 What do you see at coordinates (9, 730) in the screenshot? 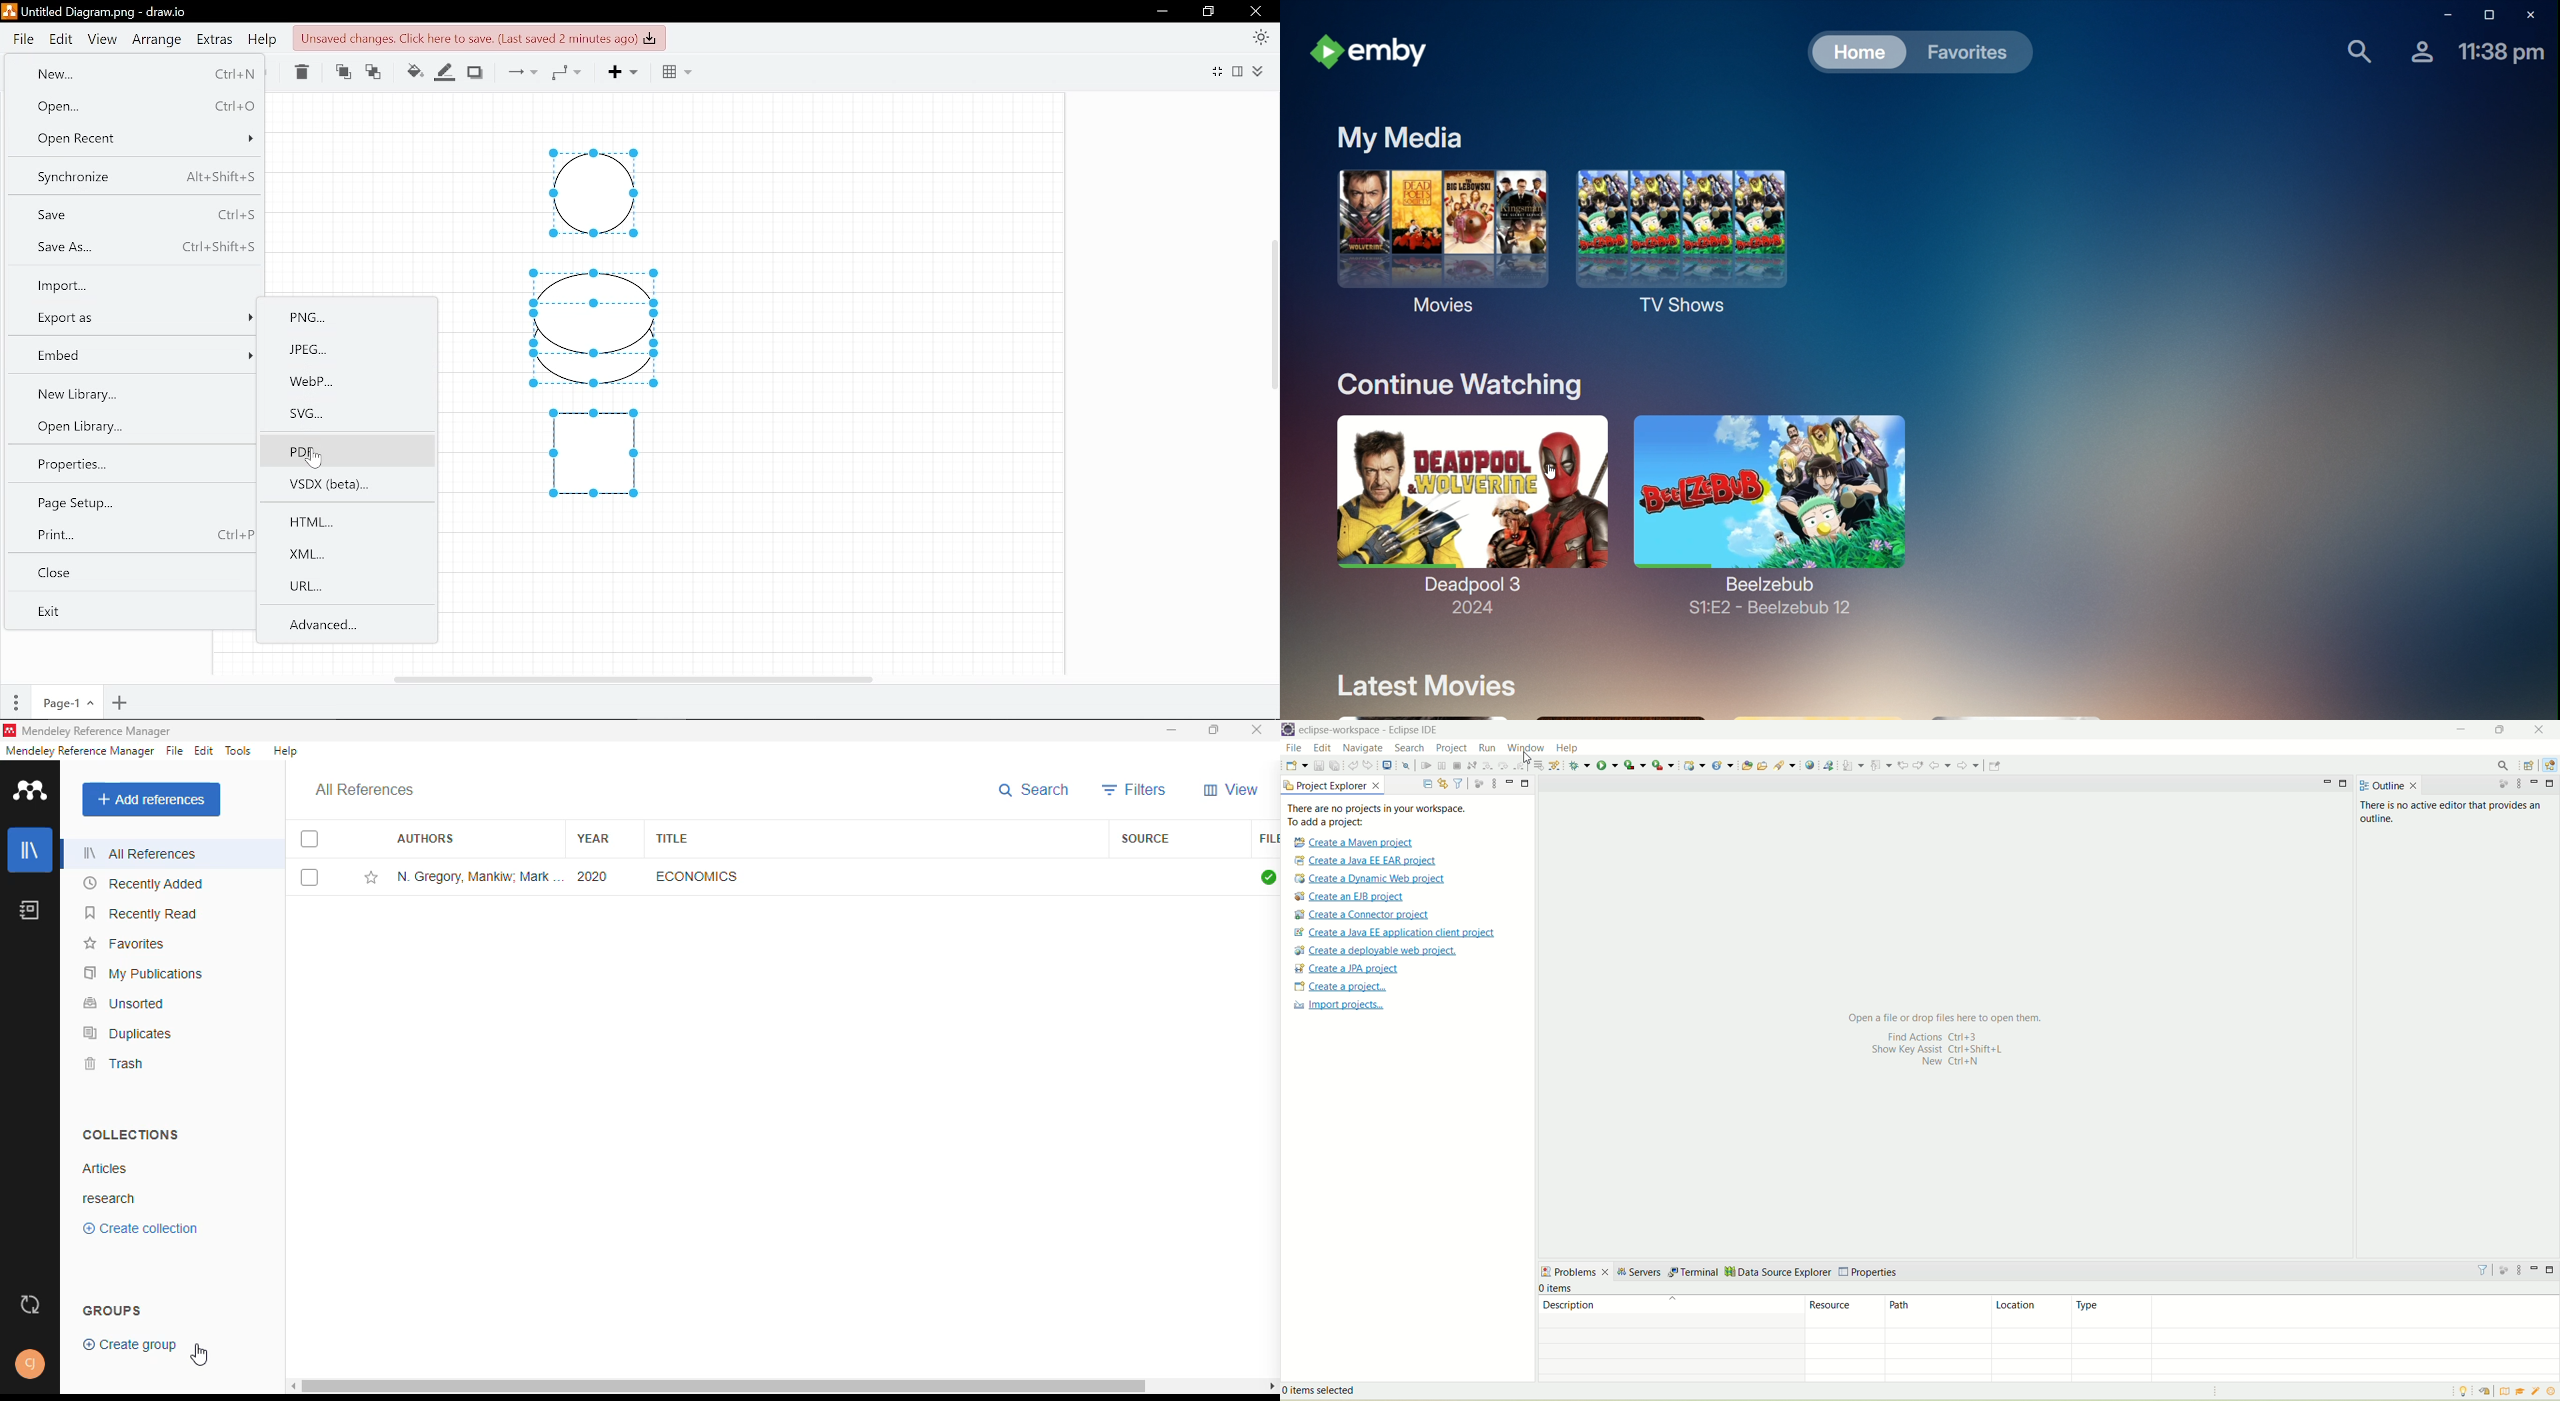
I see `logo` at bounding box center [9, 730].